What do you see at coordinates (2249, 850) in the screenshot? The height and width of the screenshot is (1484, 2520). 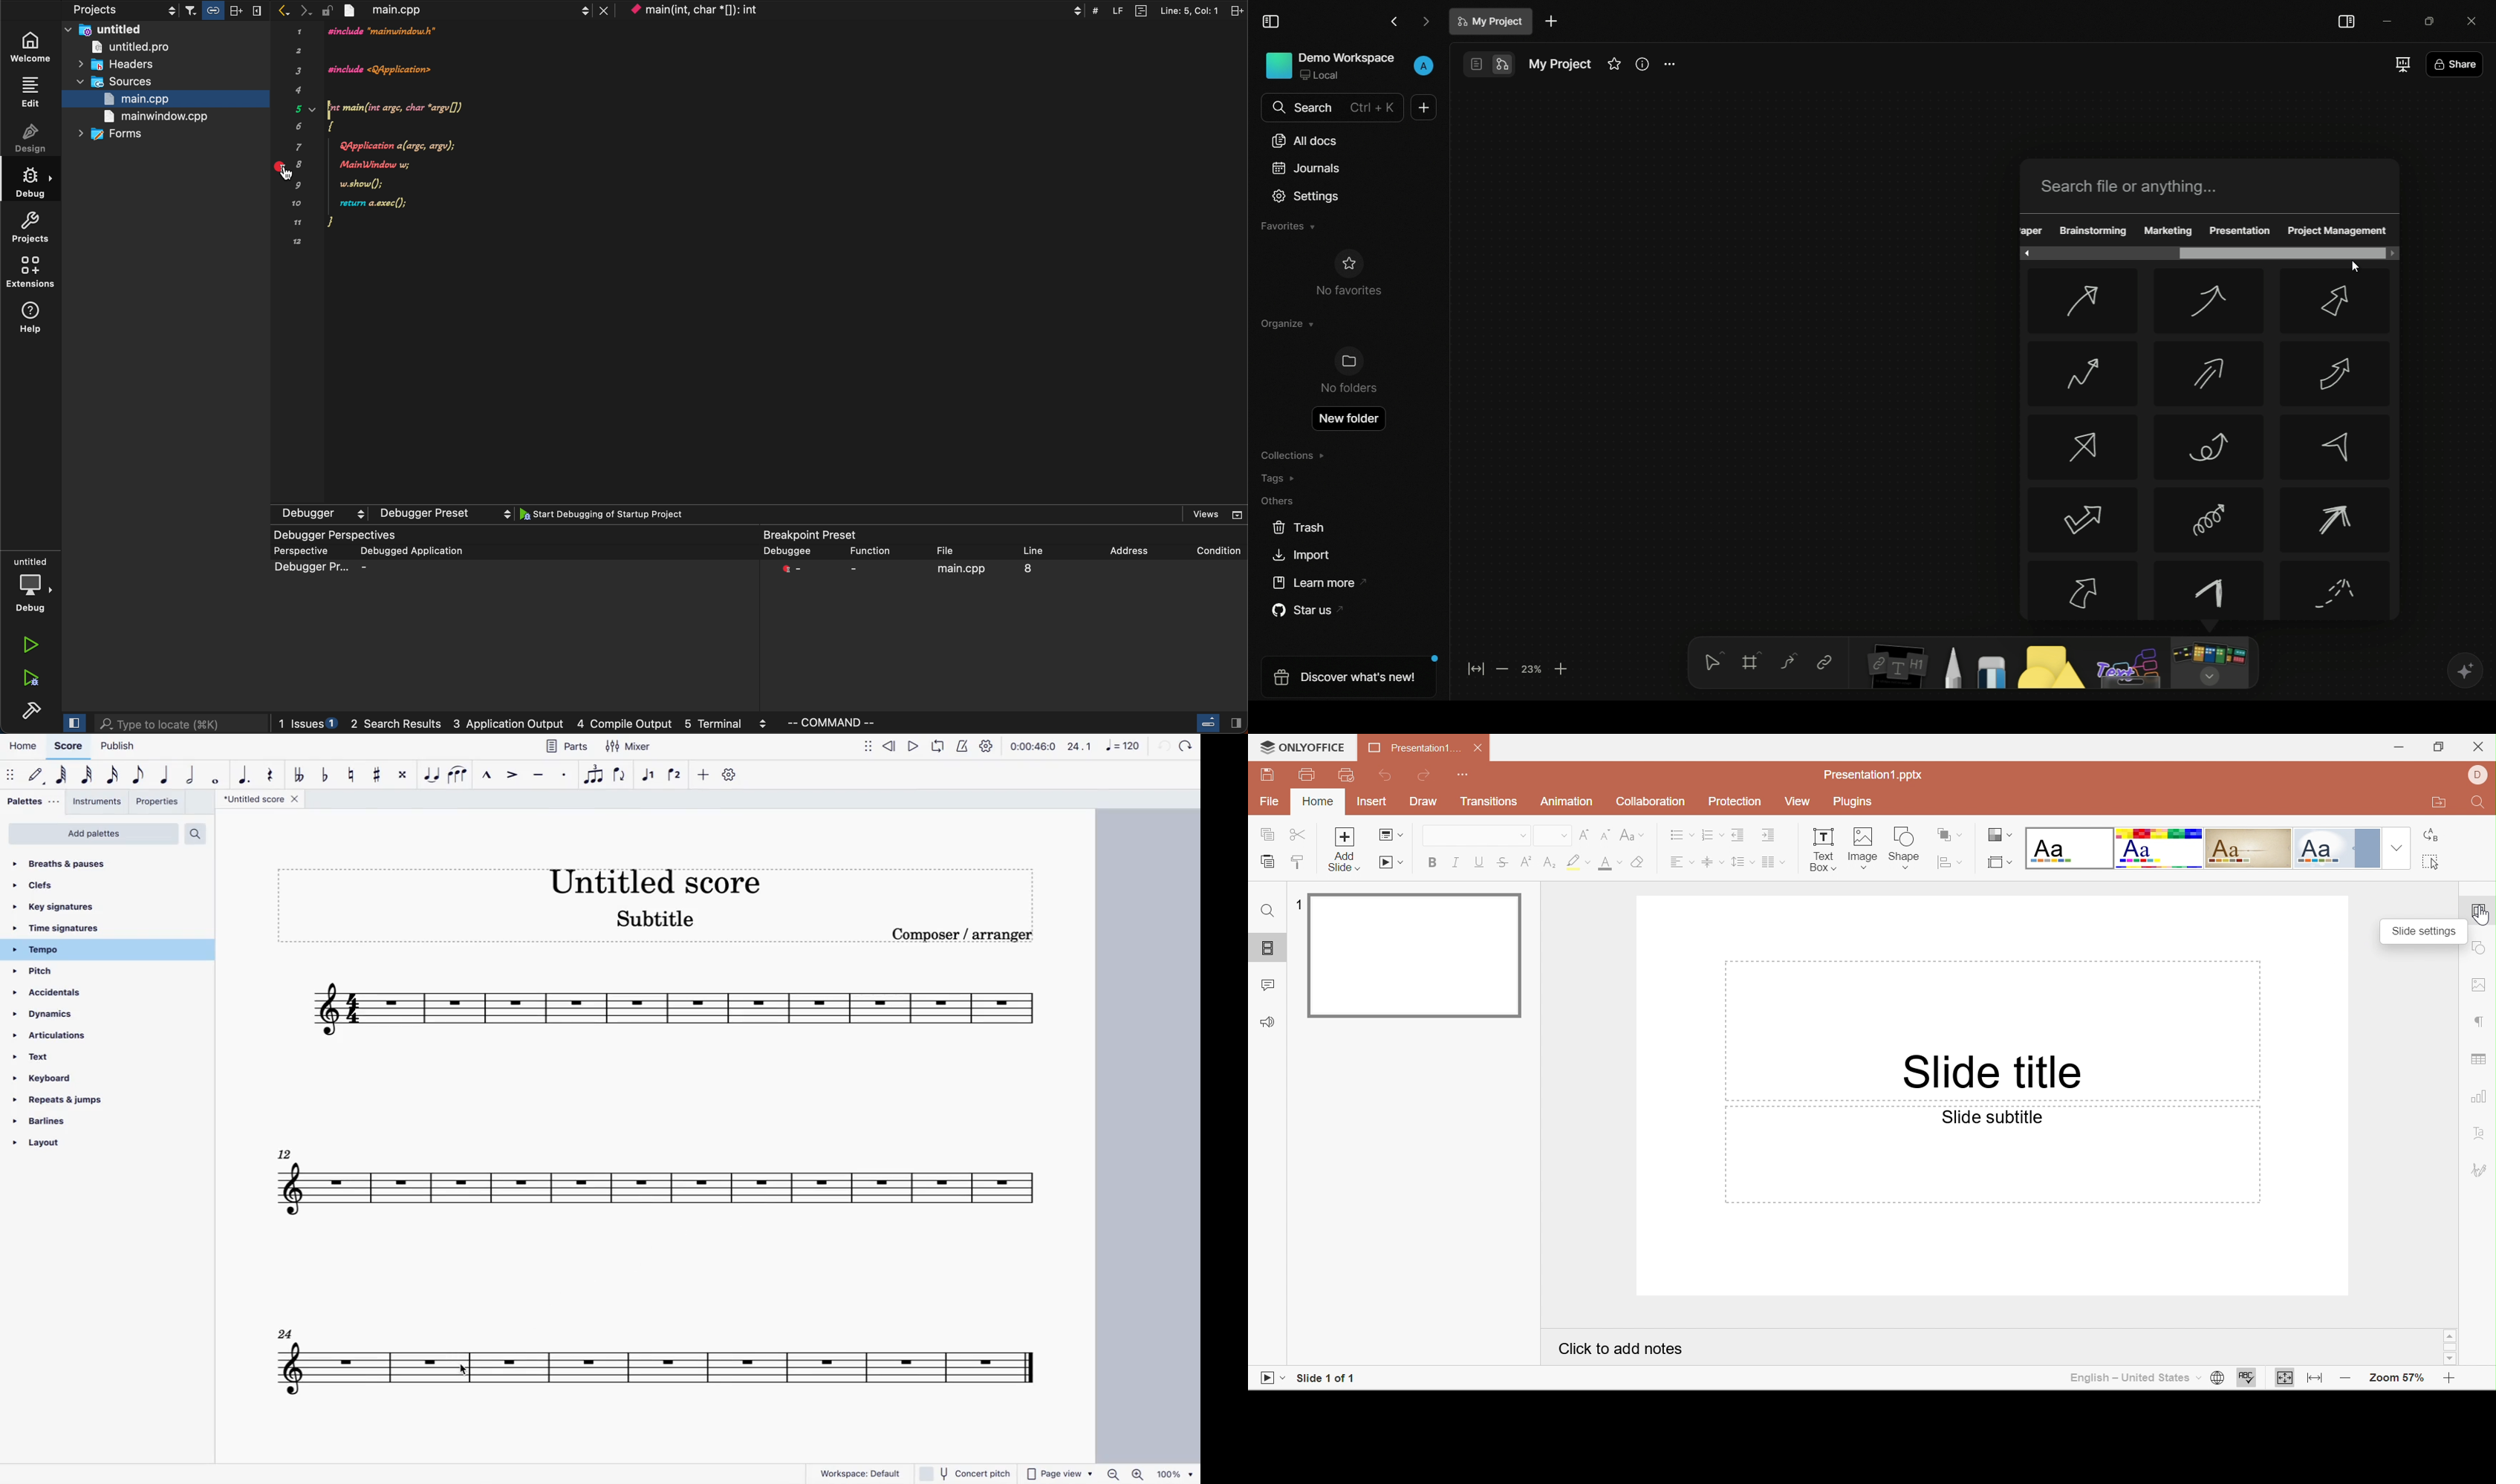 I see `Classic` at bounding box center [2249, 850].